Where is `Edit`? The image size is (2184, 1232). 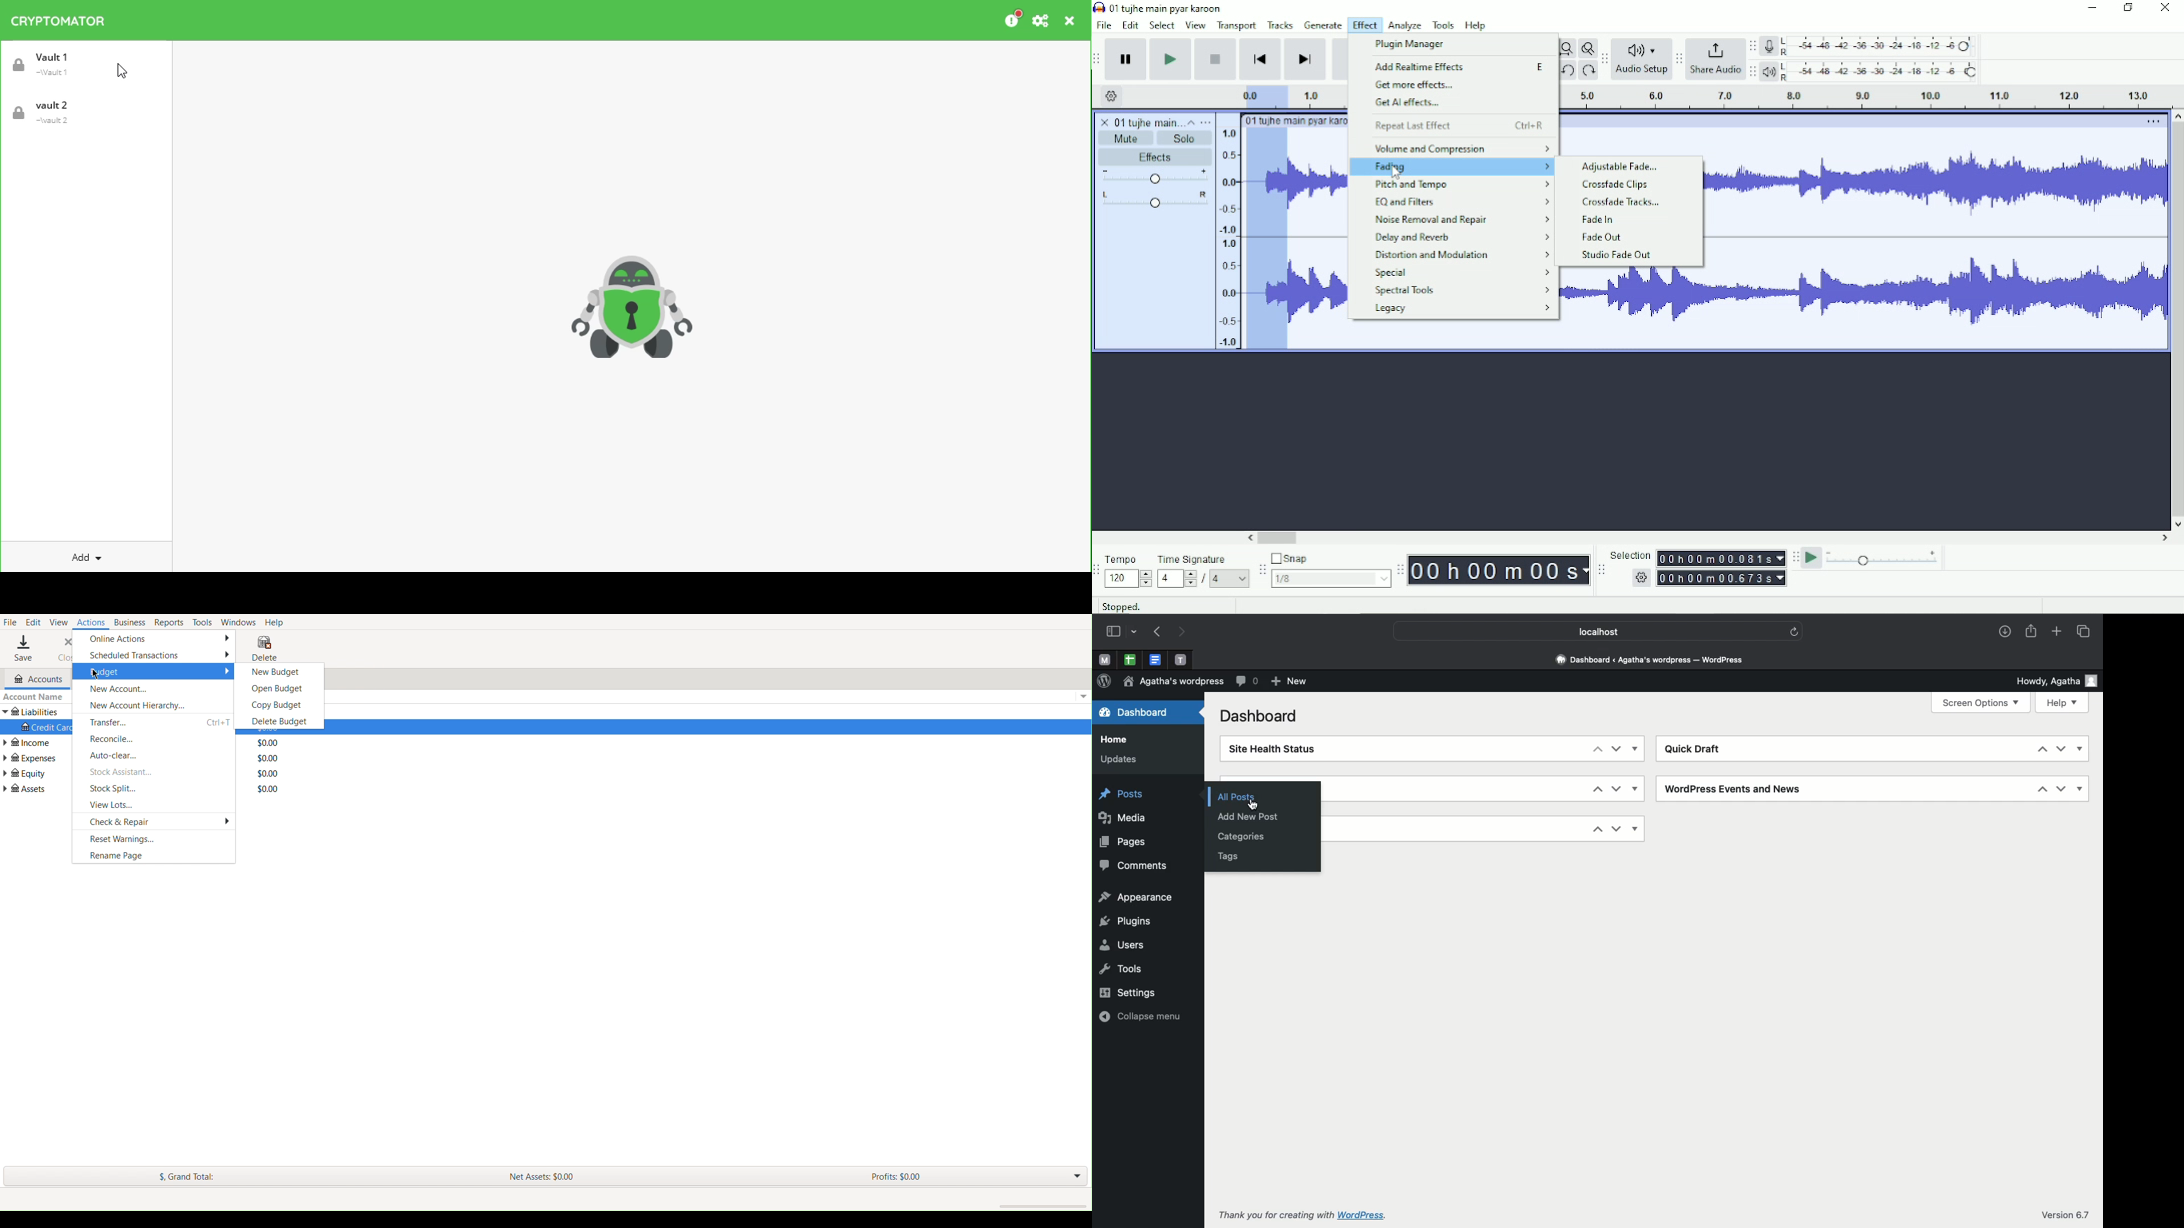
Edit is located at coordinates (1131, 25).